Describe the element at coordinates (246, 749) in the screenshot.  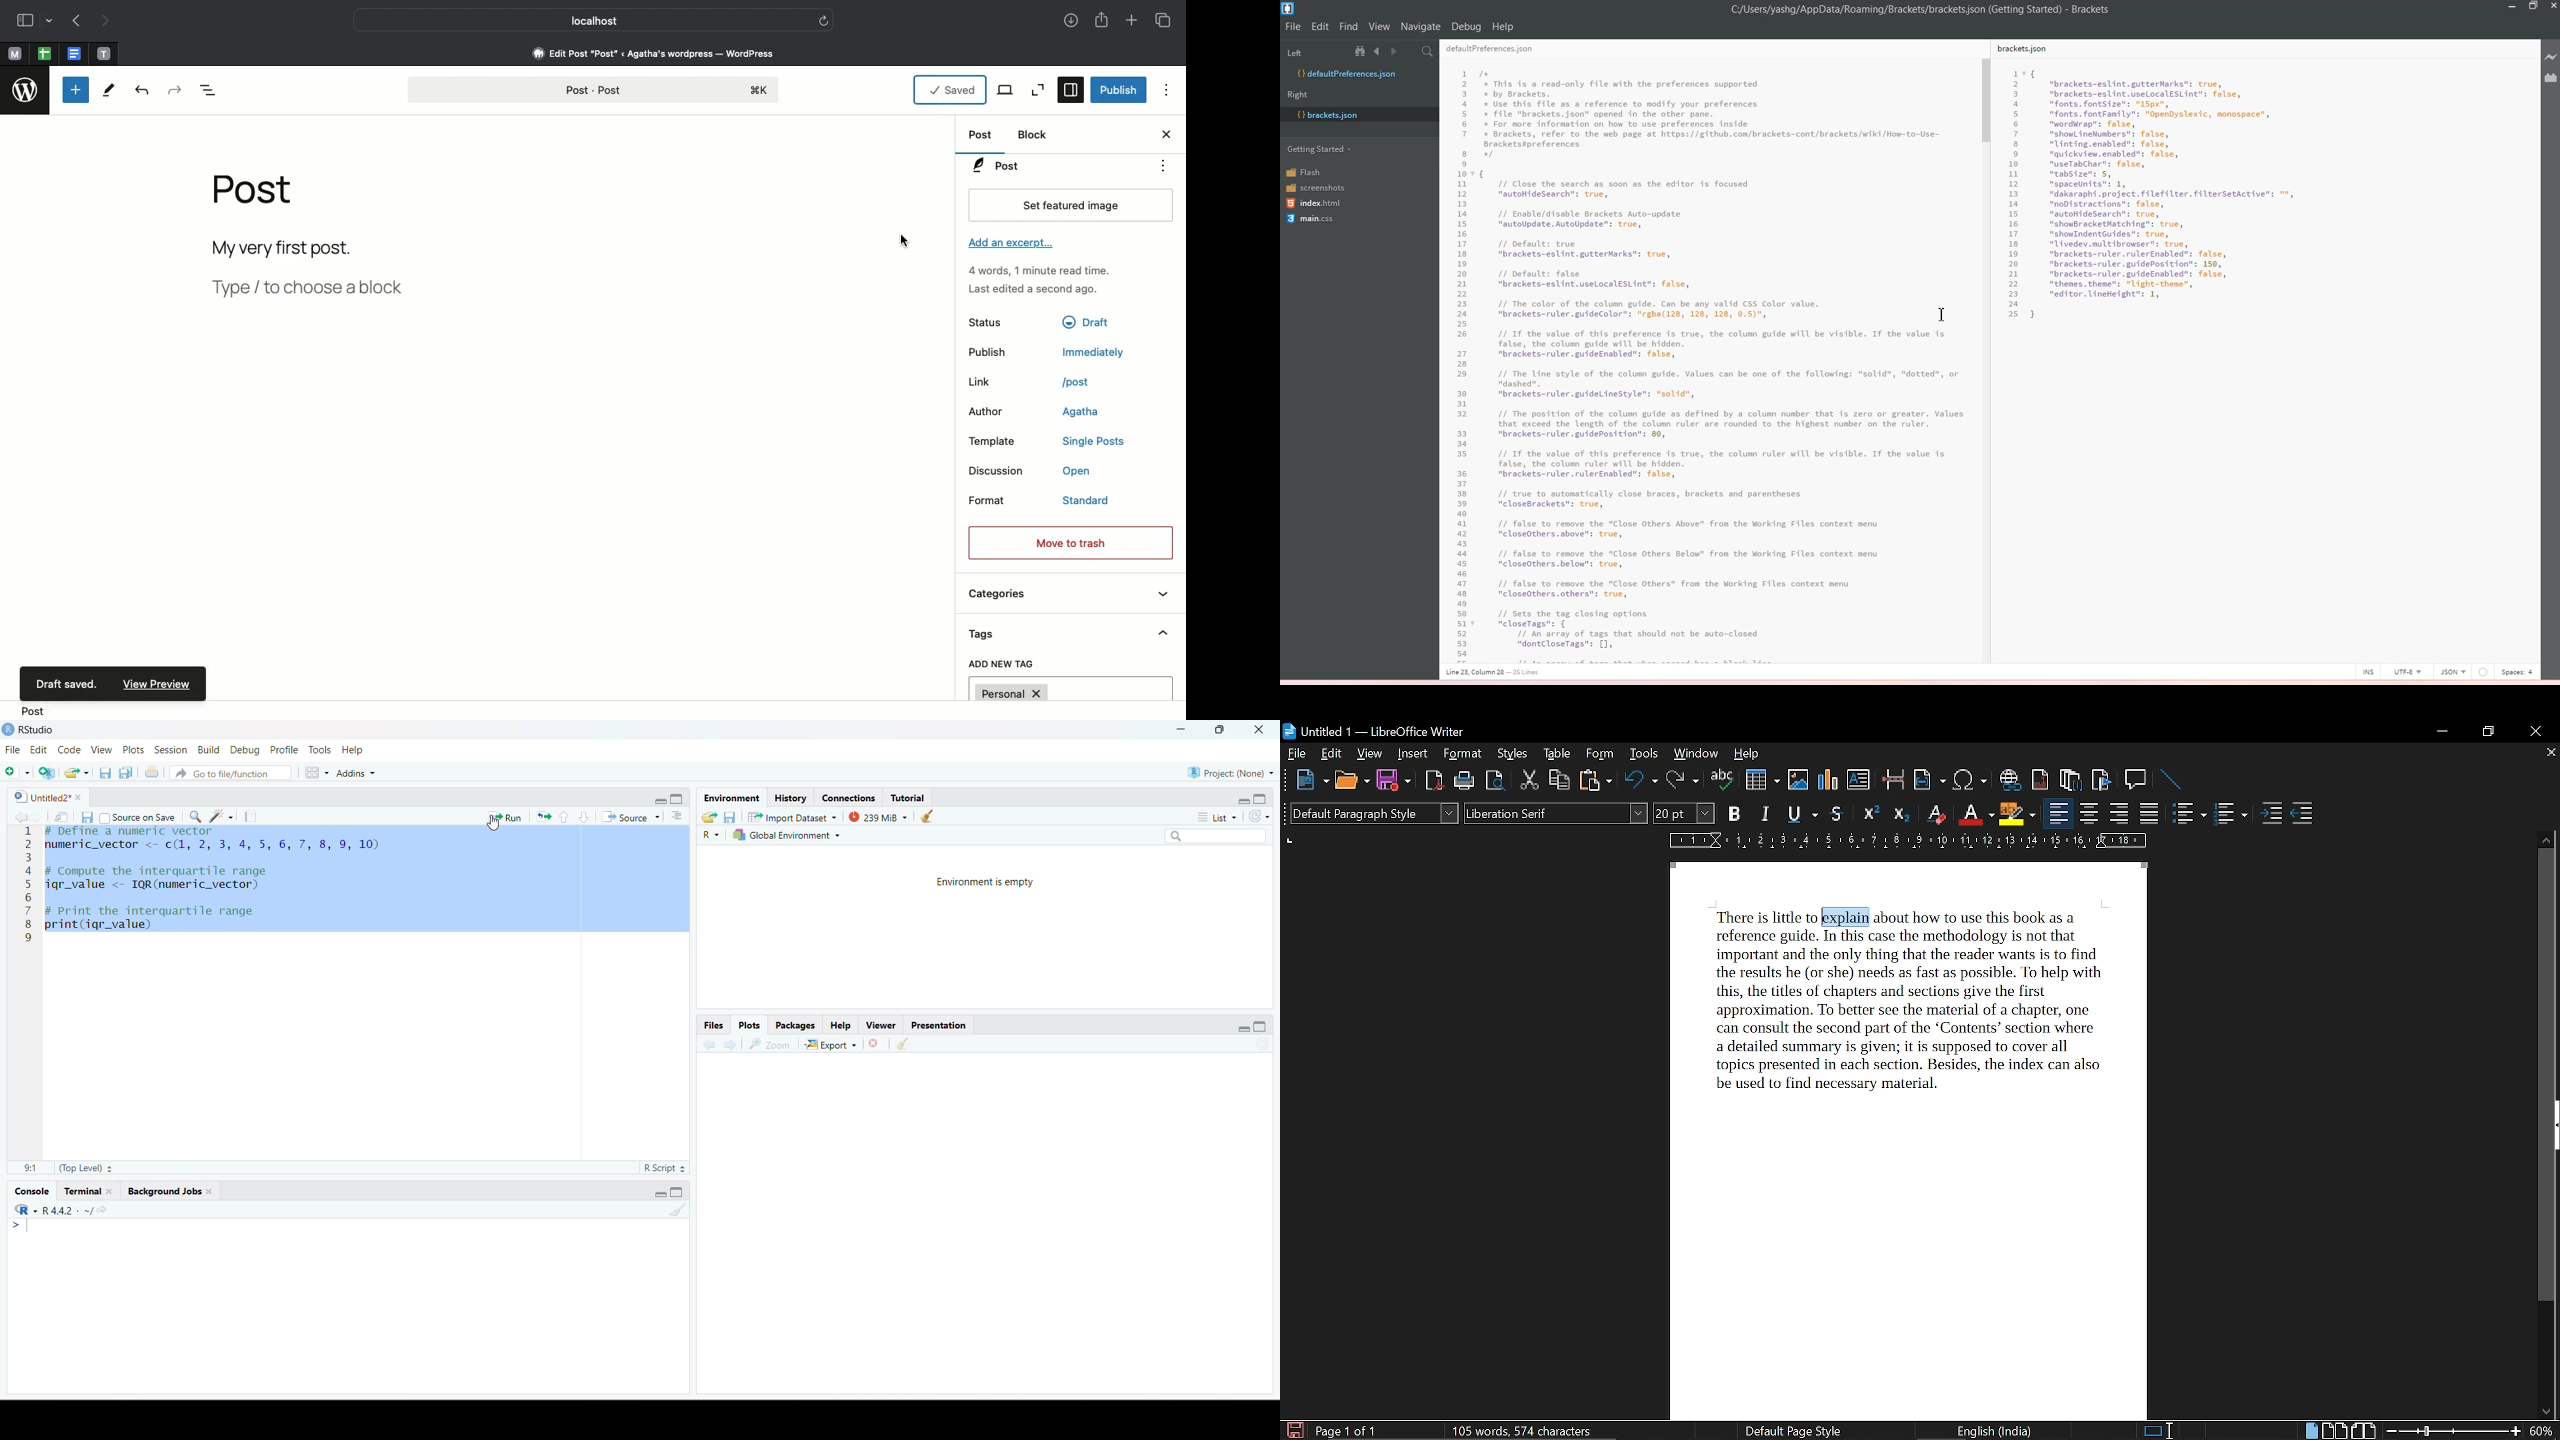
I see `Debug` at that location.